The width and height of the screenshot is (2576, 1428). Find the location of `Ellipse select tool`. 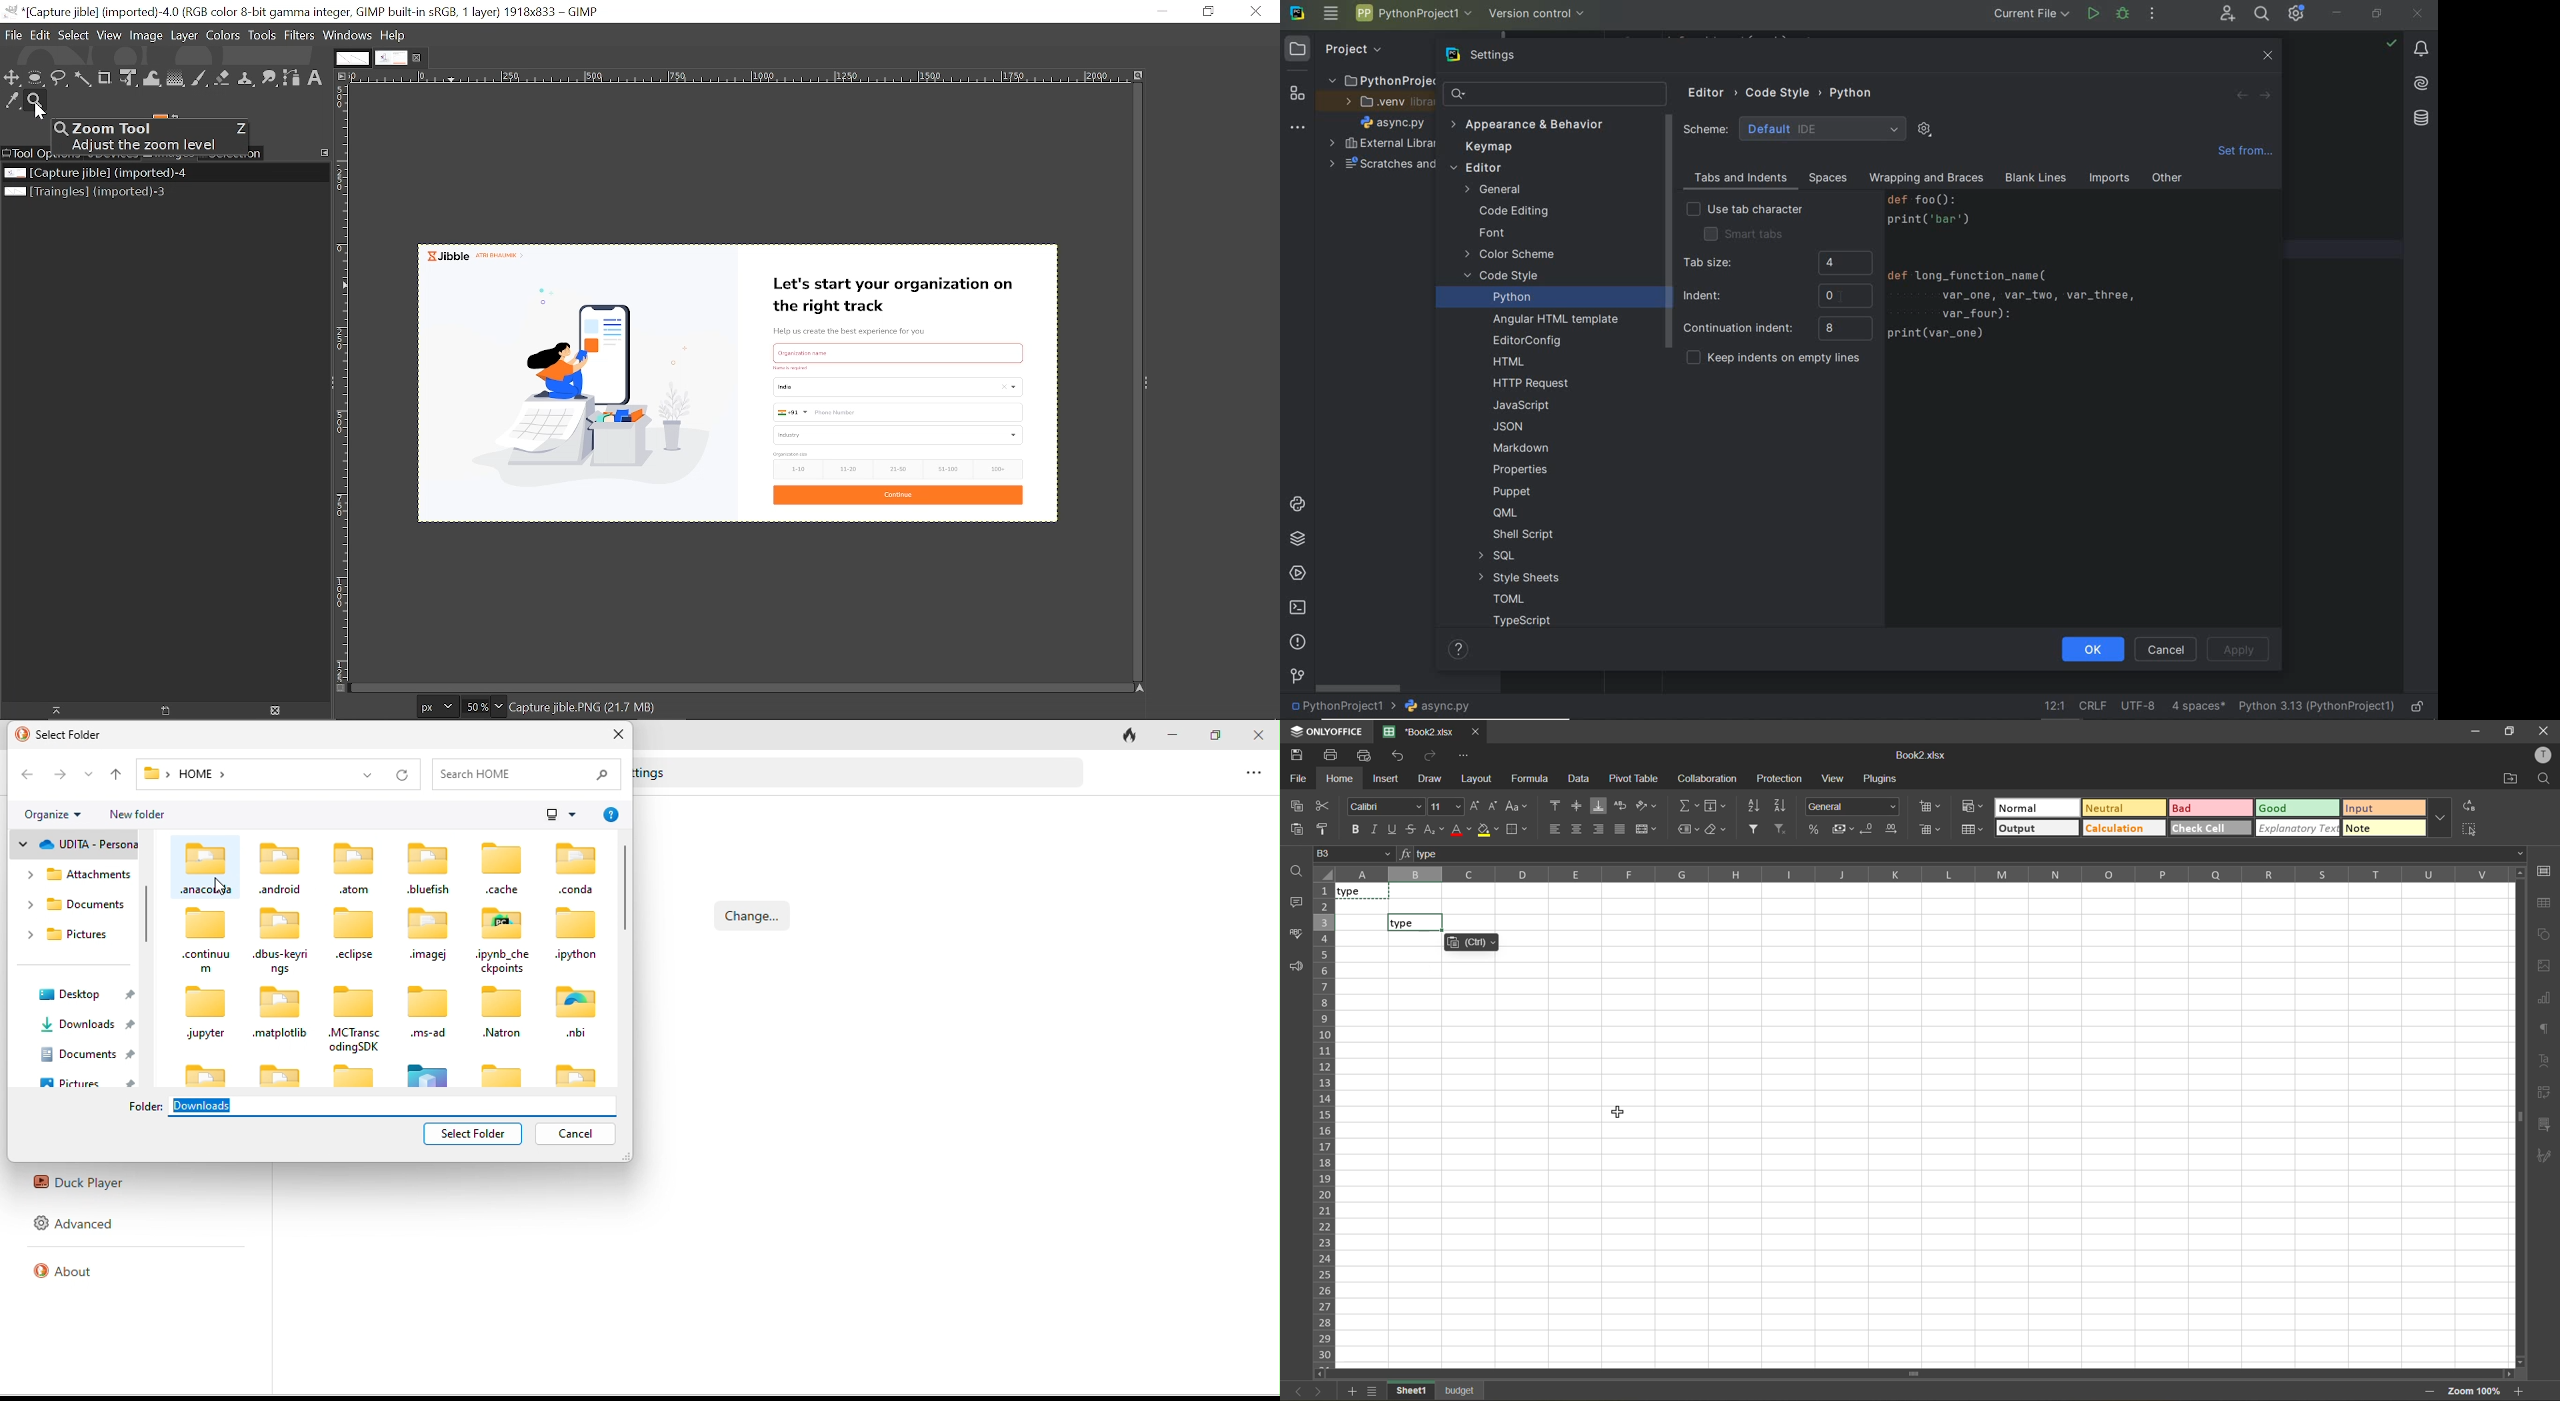

Ellipse select tool is located at coordinates (35, 80).